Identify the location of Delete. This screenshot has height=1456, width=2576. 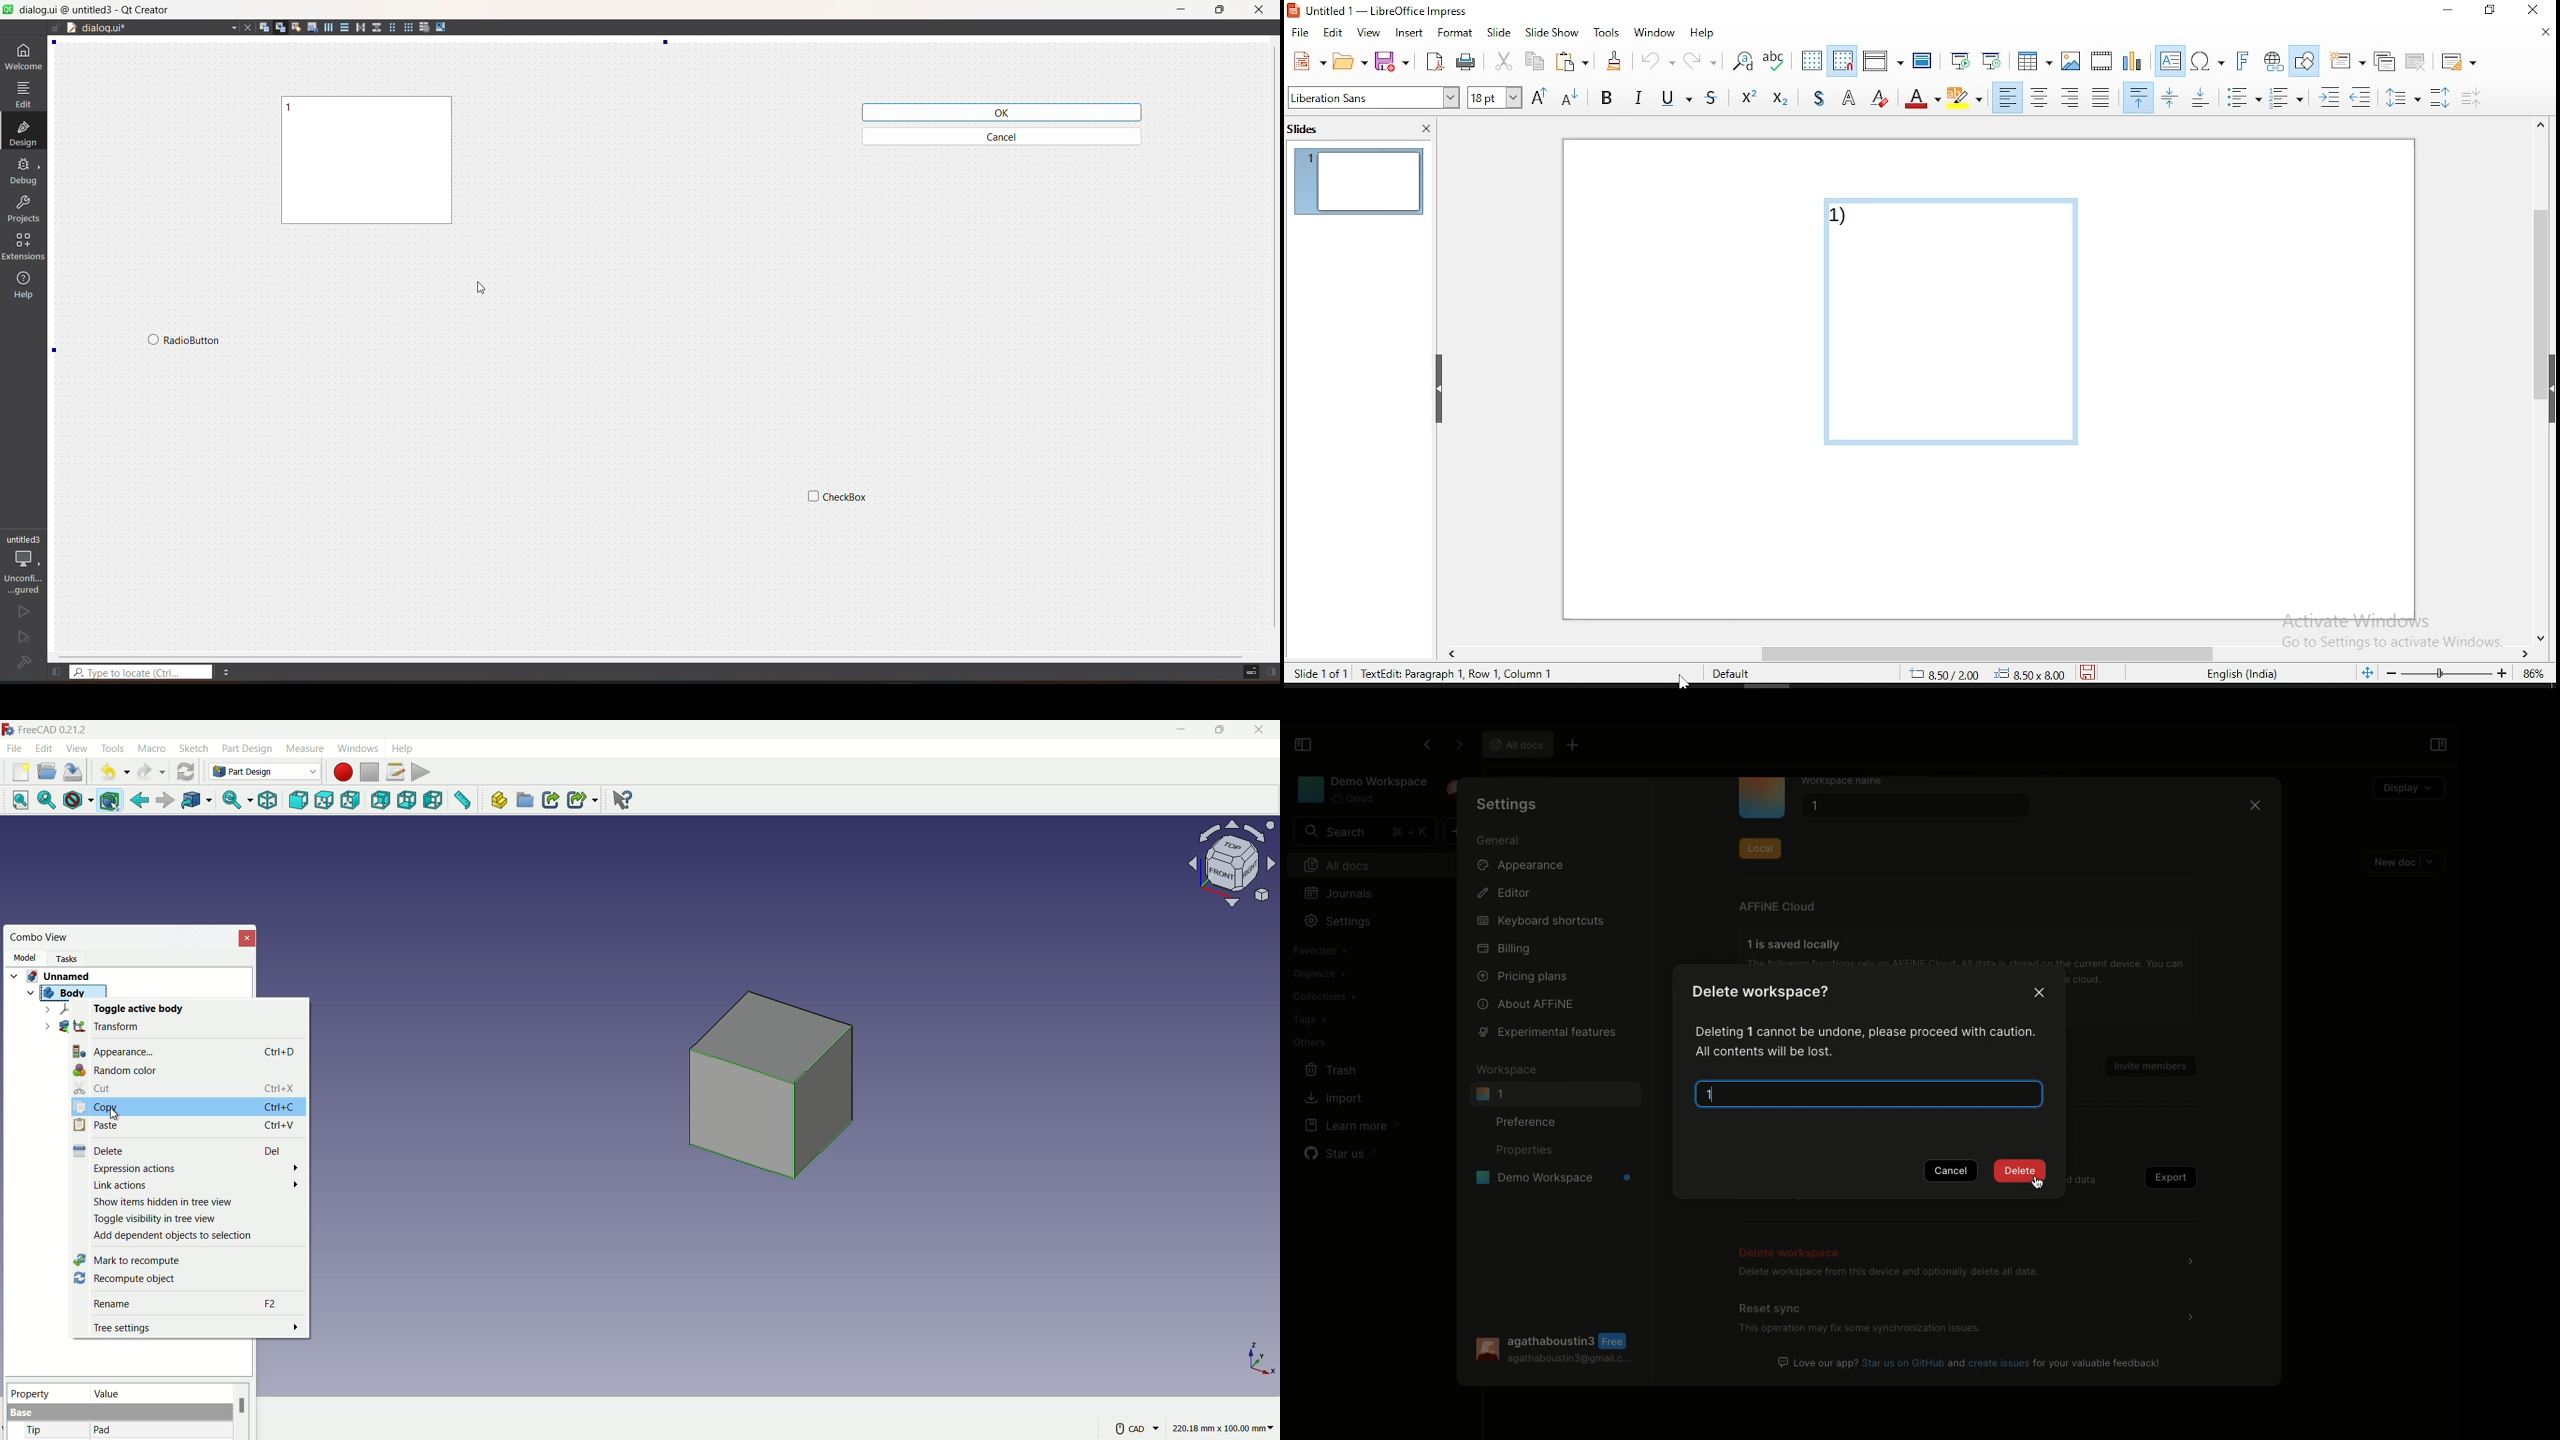
(2020, 1172).